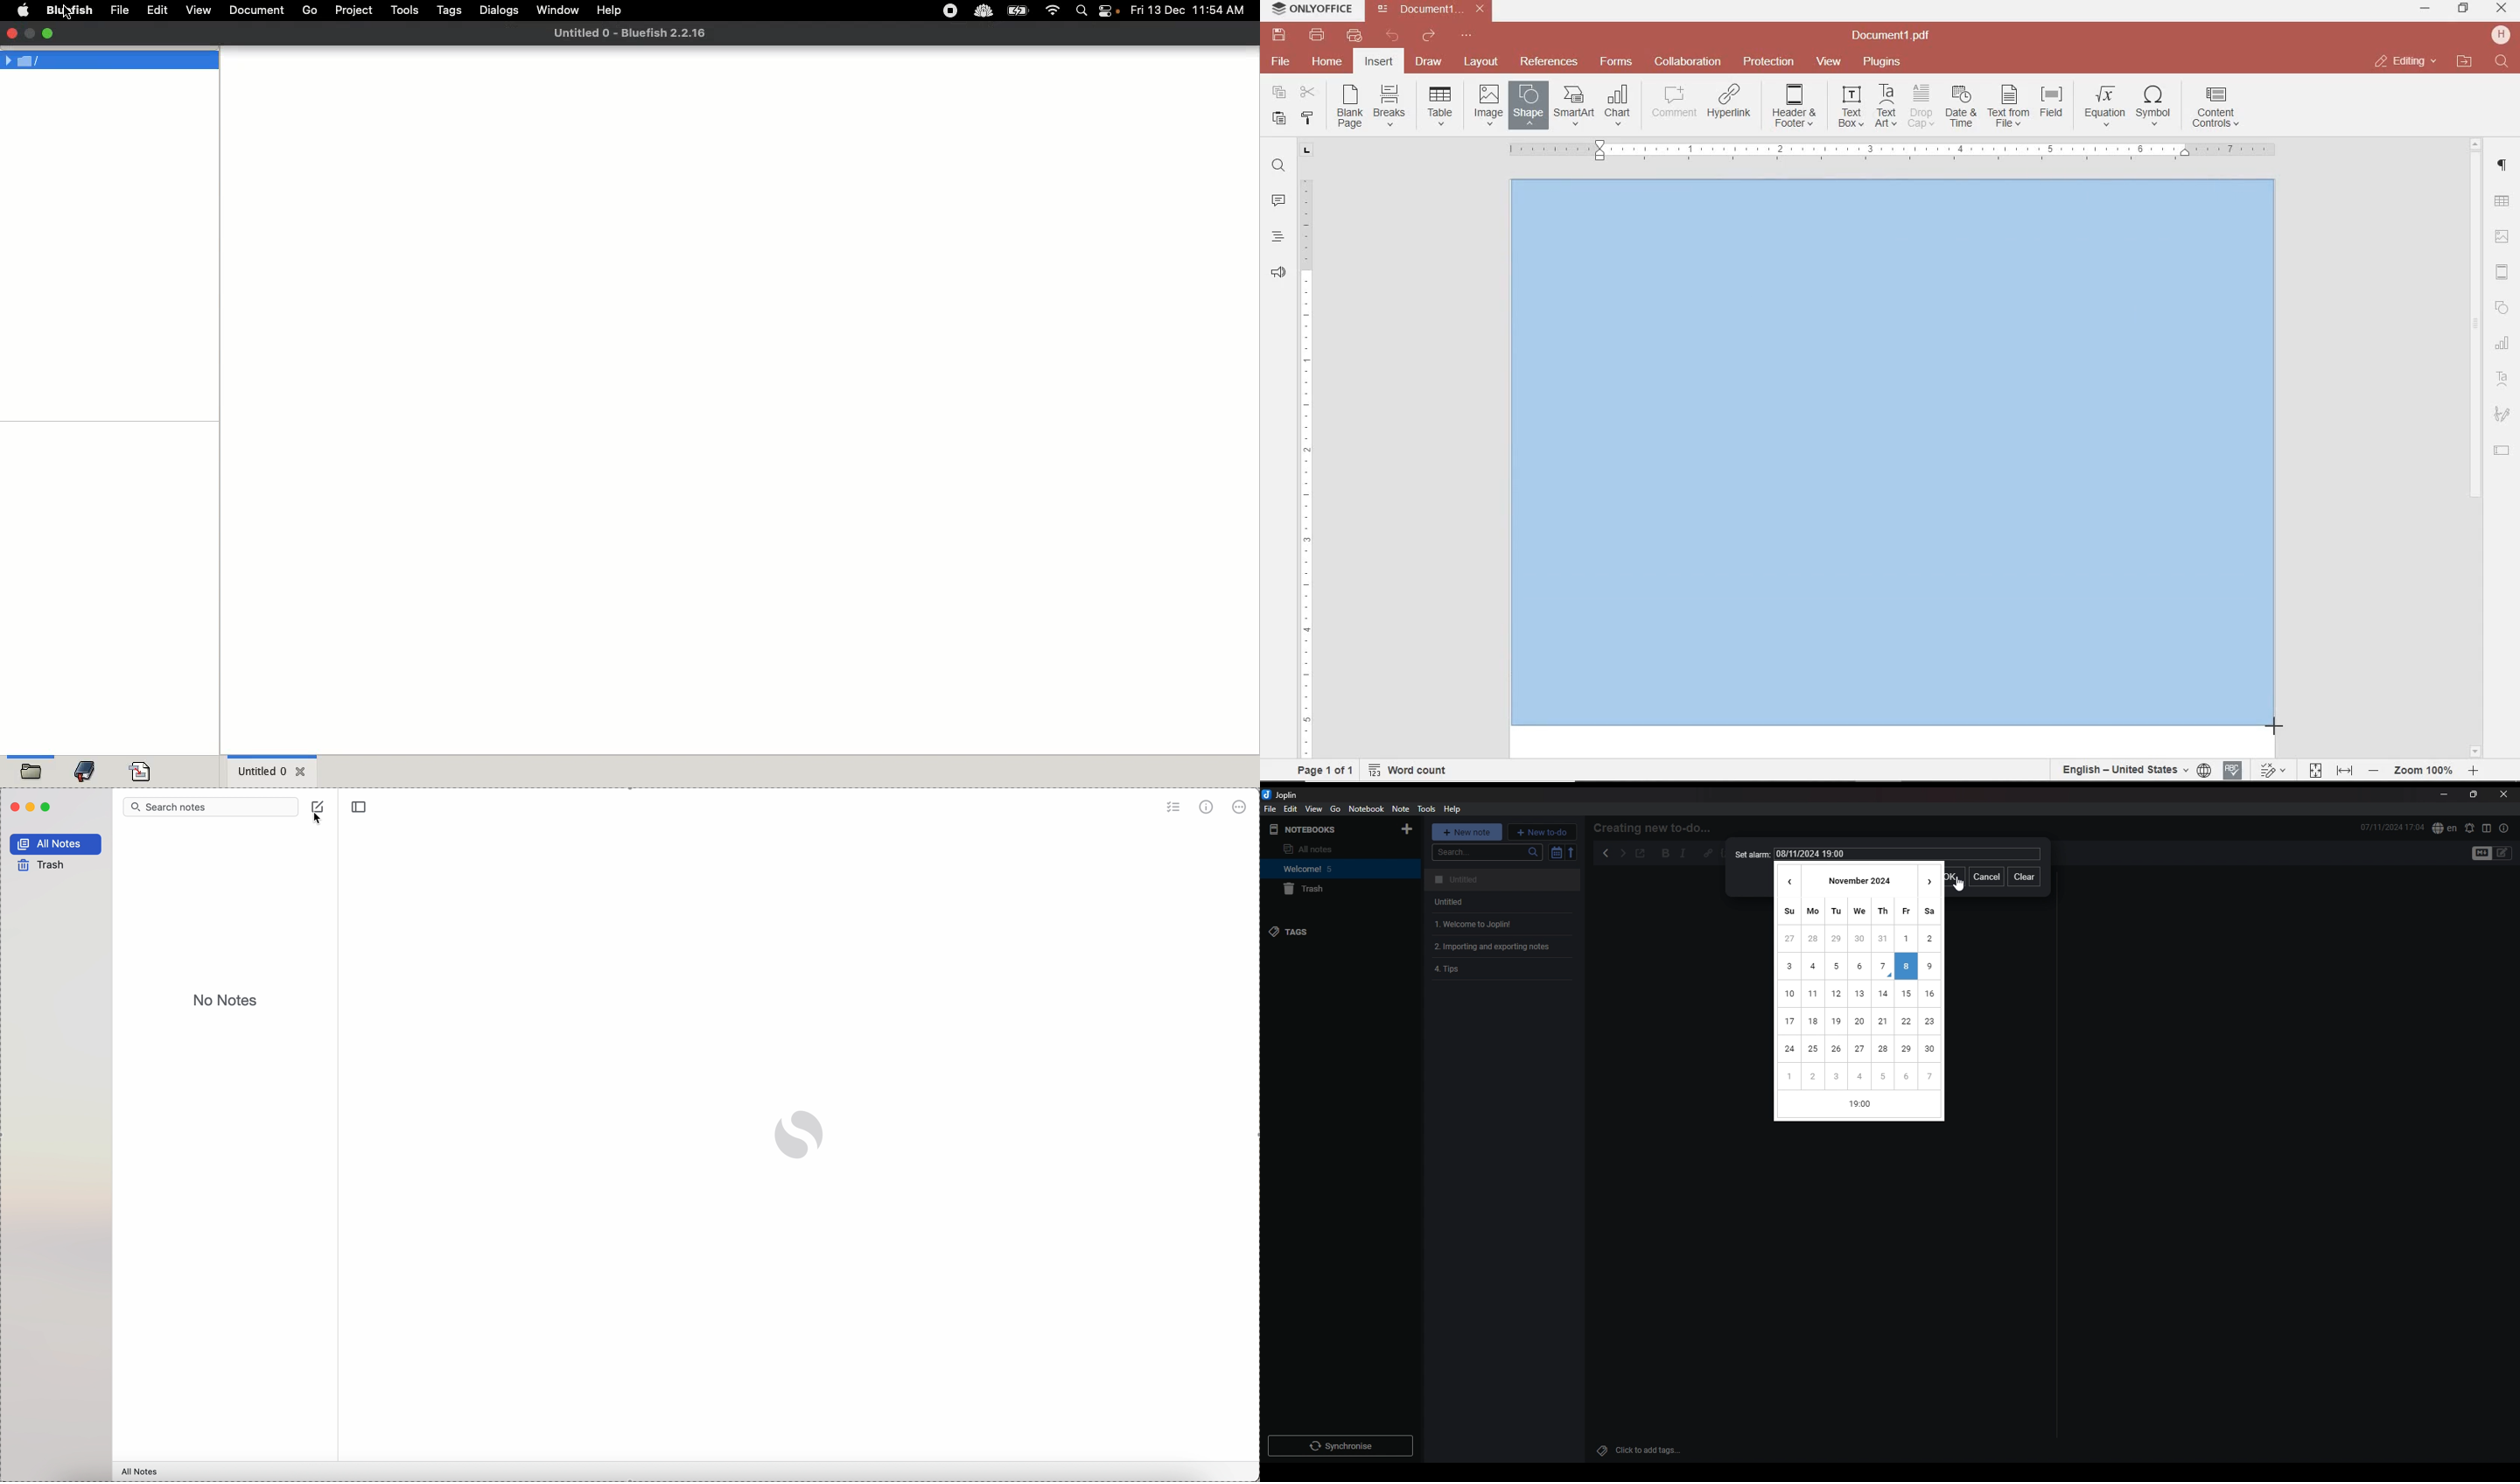  I want to click on set alarm, so click(1750, 854).